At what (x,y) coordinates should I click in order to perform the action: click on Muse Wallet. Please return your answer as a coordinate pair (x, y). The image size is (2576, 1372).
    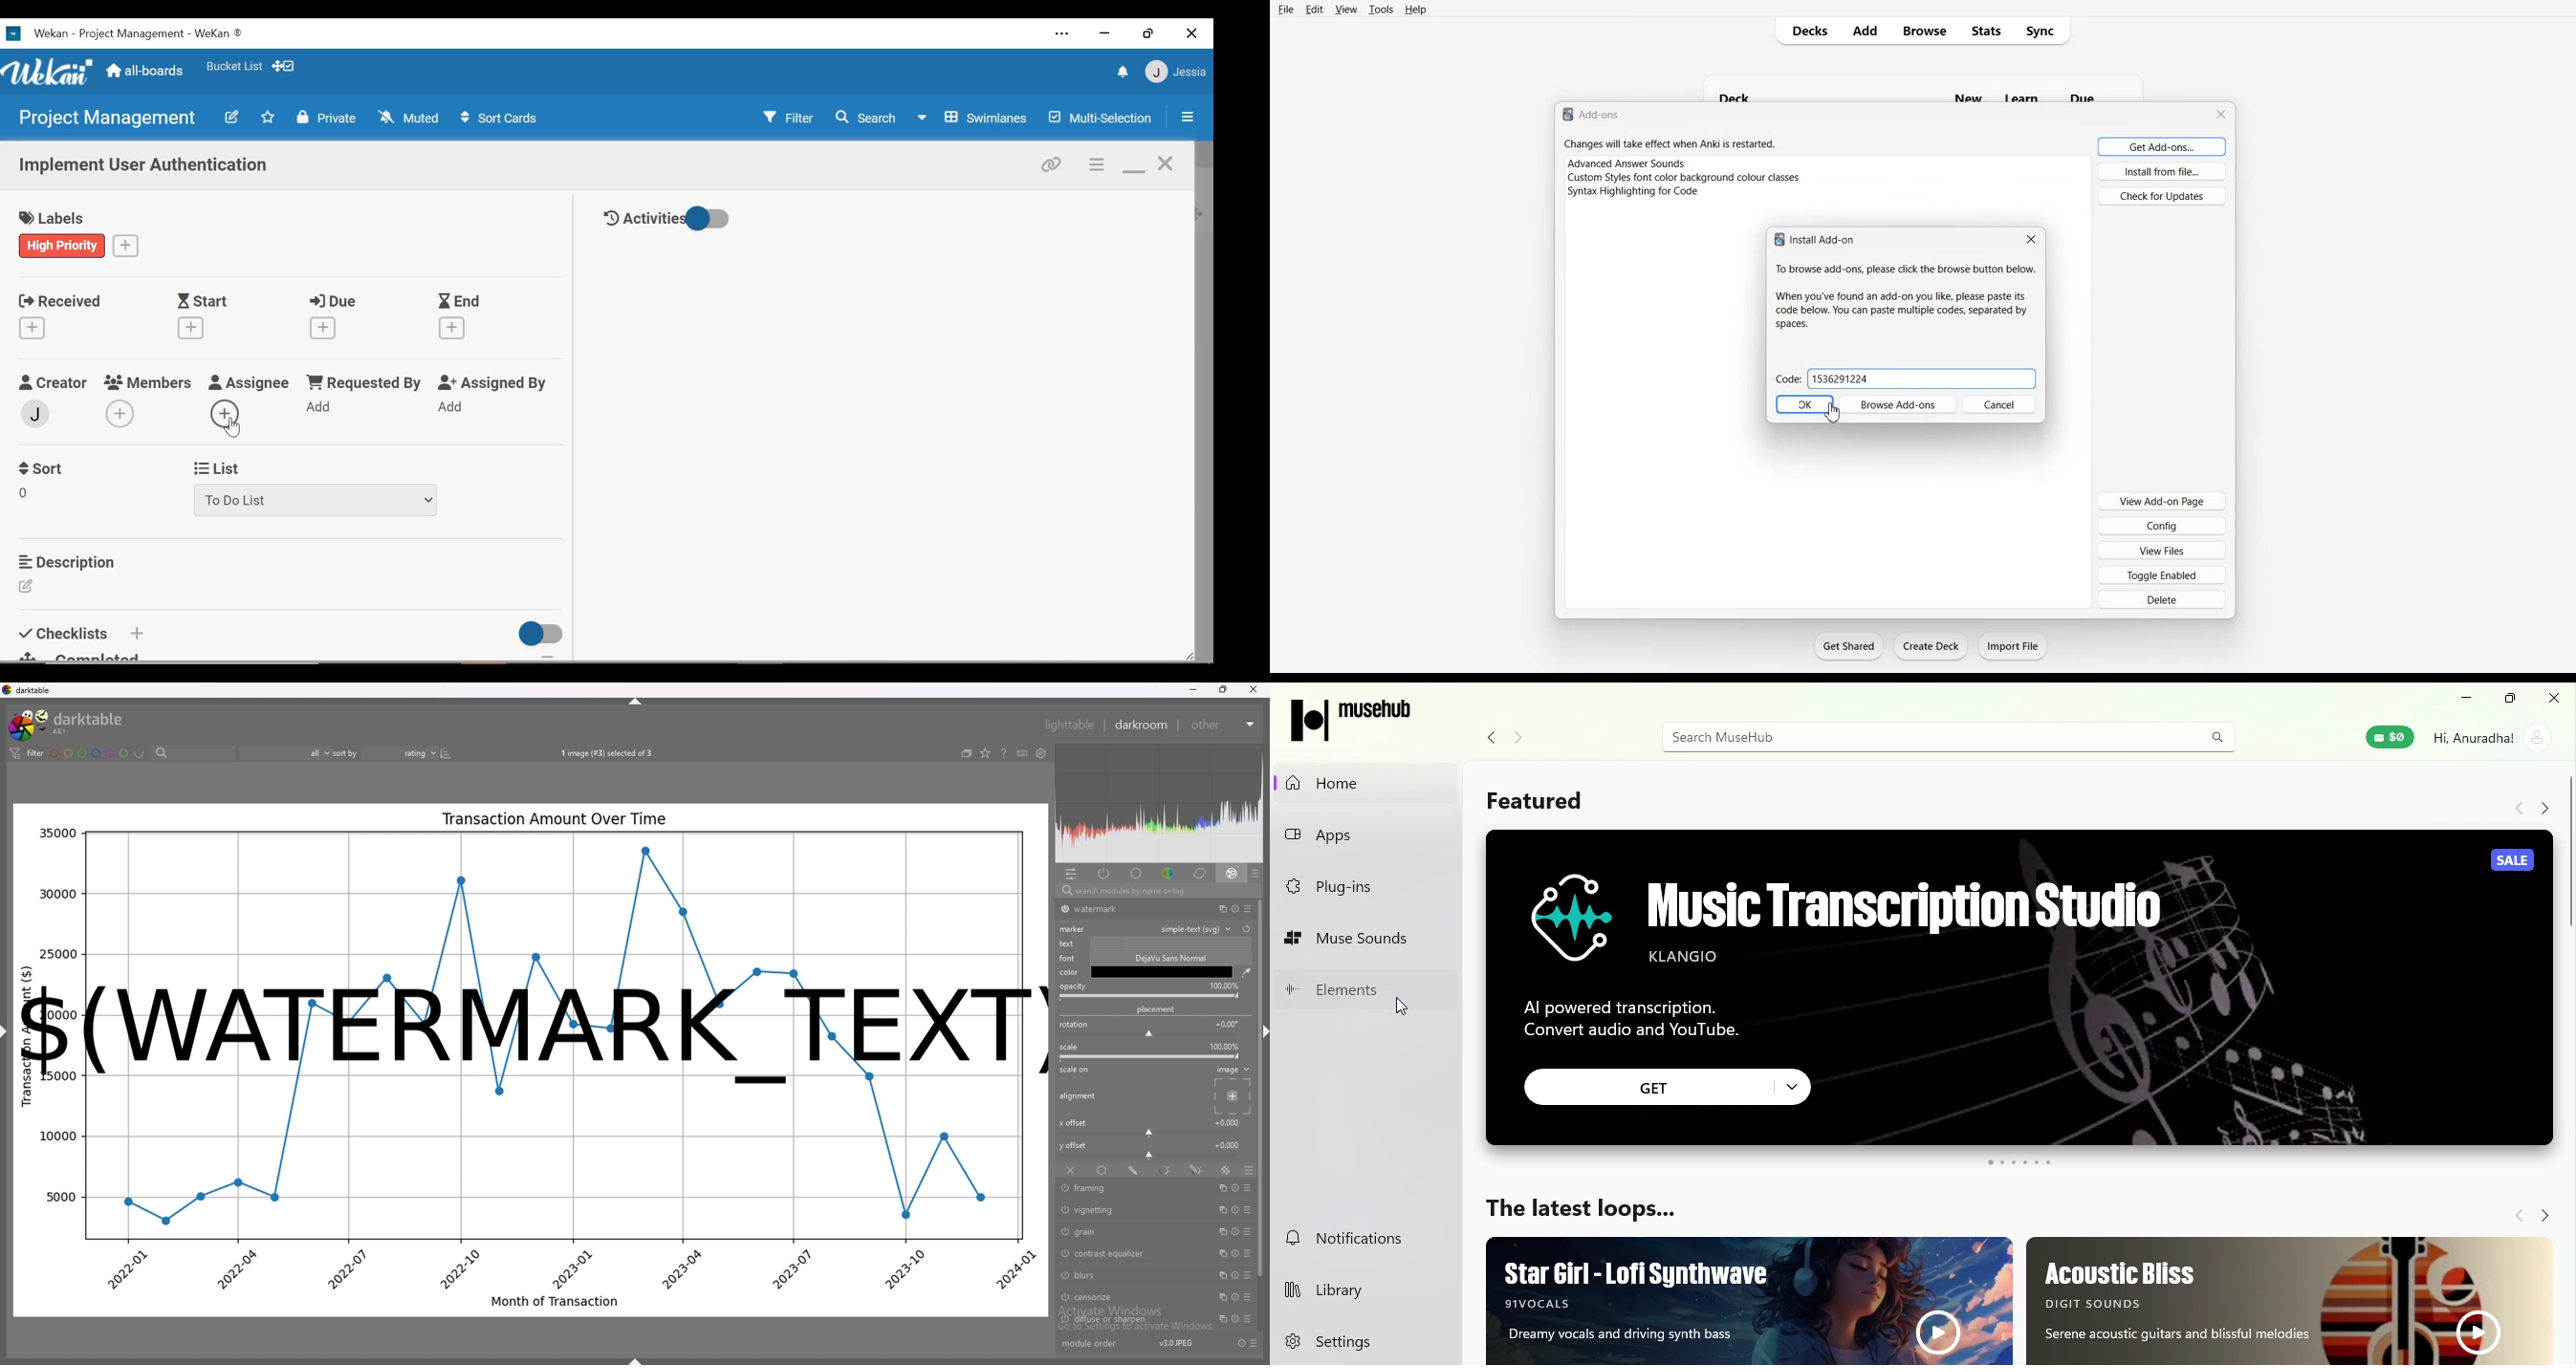
    Looking at the image, I should click on (2389, 737).